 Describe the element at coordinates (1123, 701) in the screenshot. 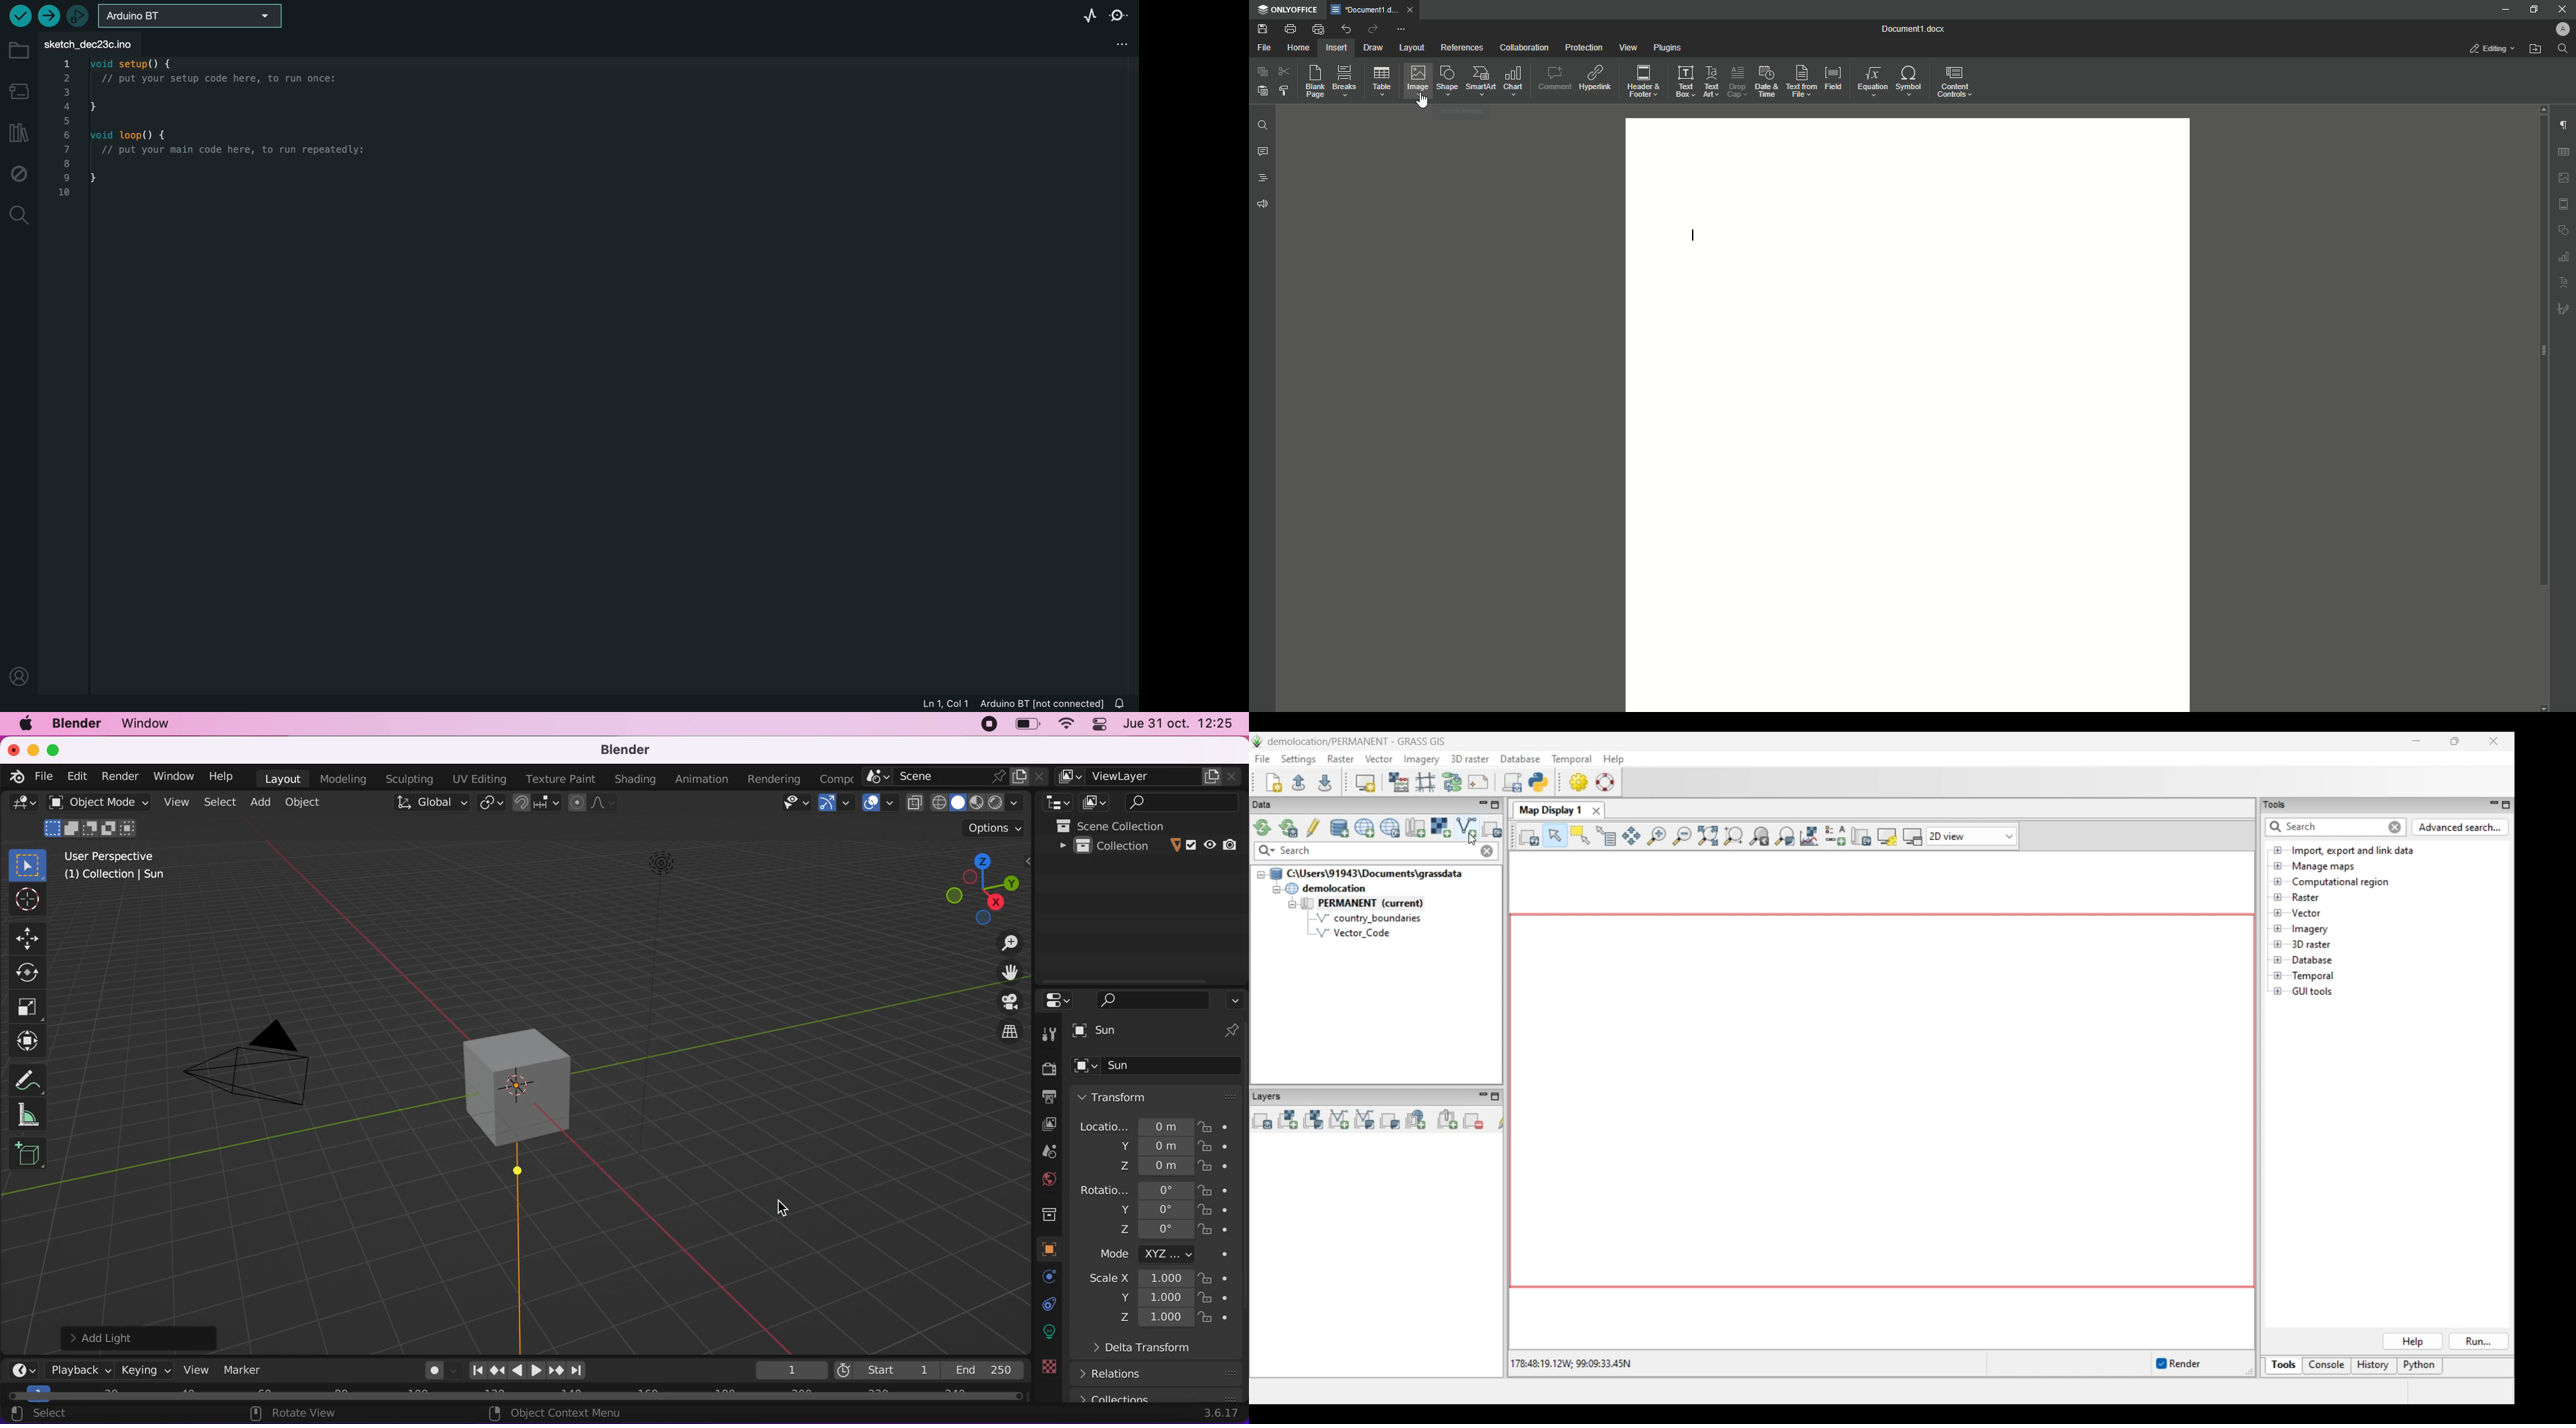

I see `Notifications ` at that location.